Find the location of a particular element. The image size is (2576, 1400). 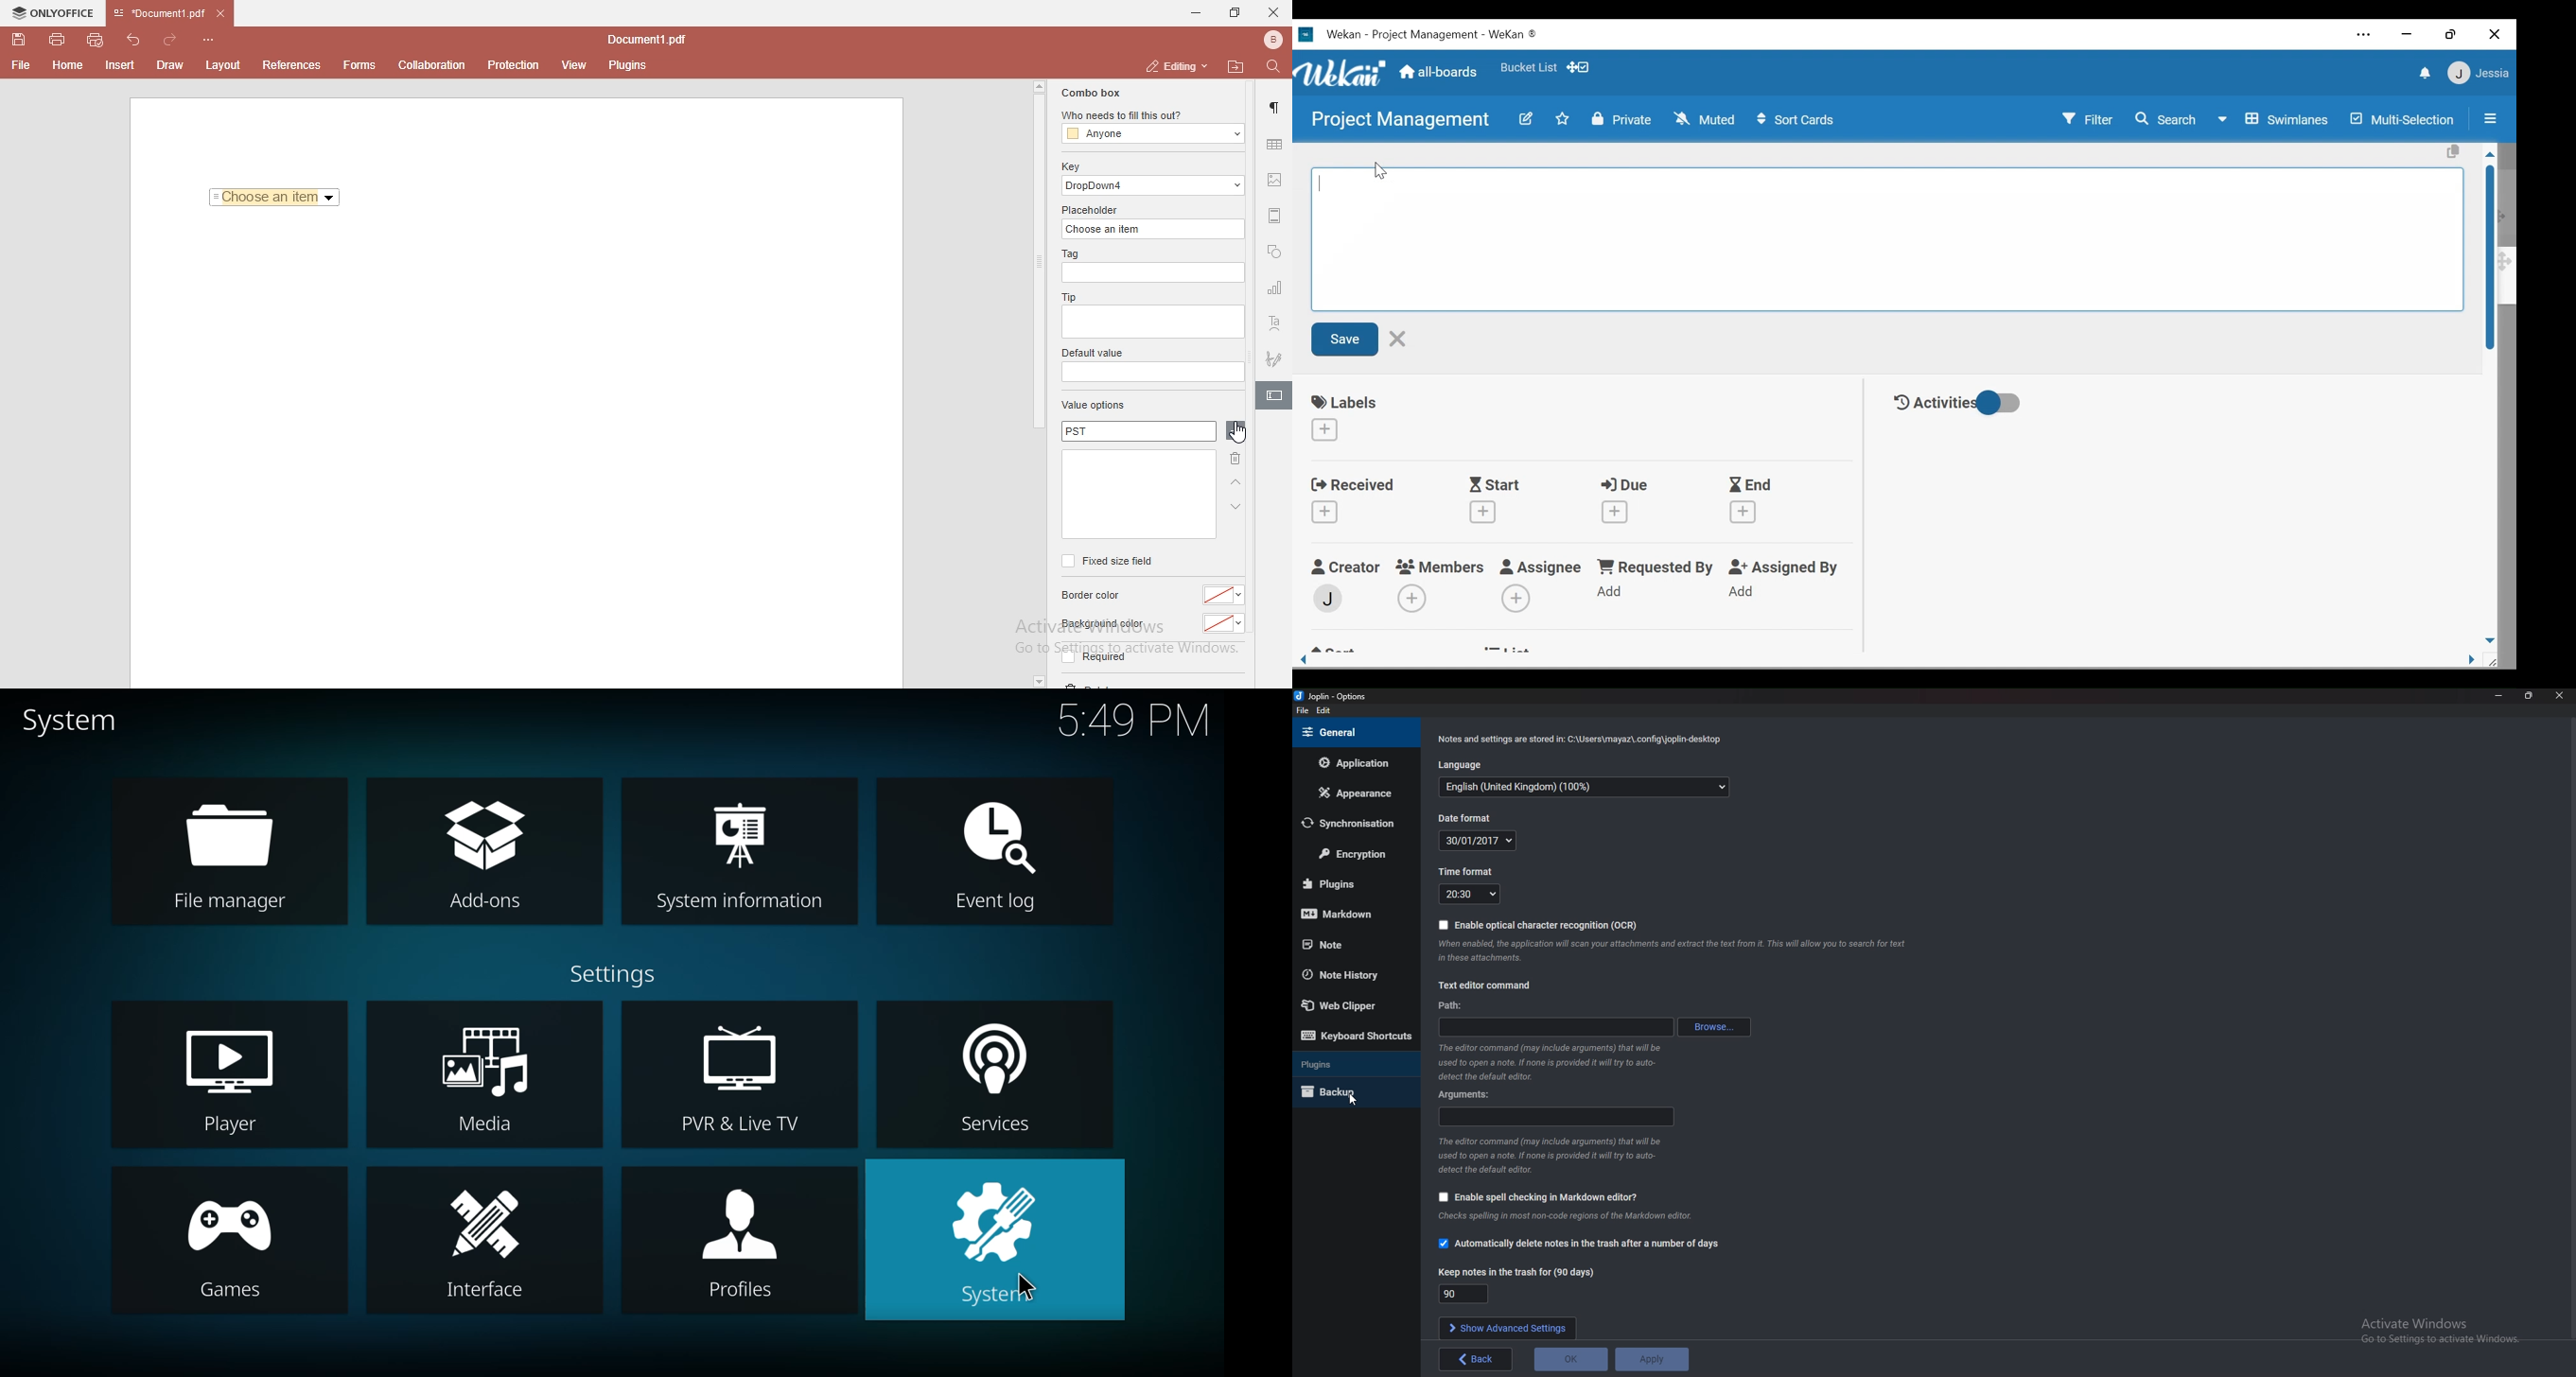

Appearance is located at coordinates (1359, 791).